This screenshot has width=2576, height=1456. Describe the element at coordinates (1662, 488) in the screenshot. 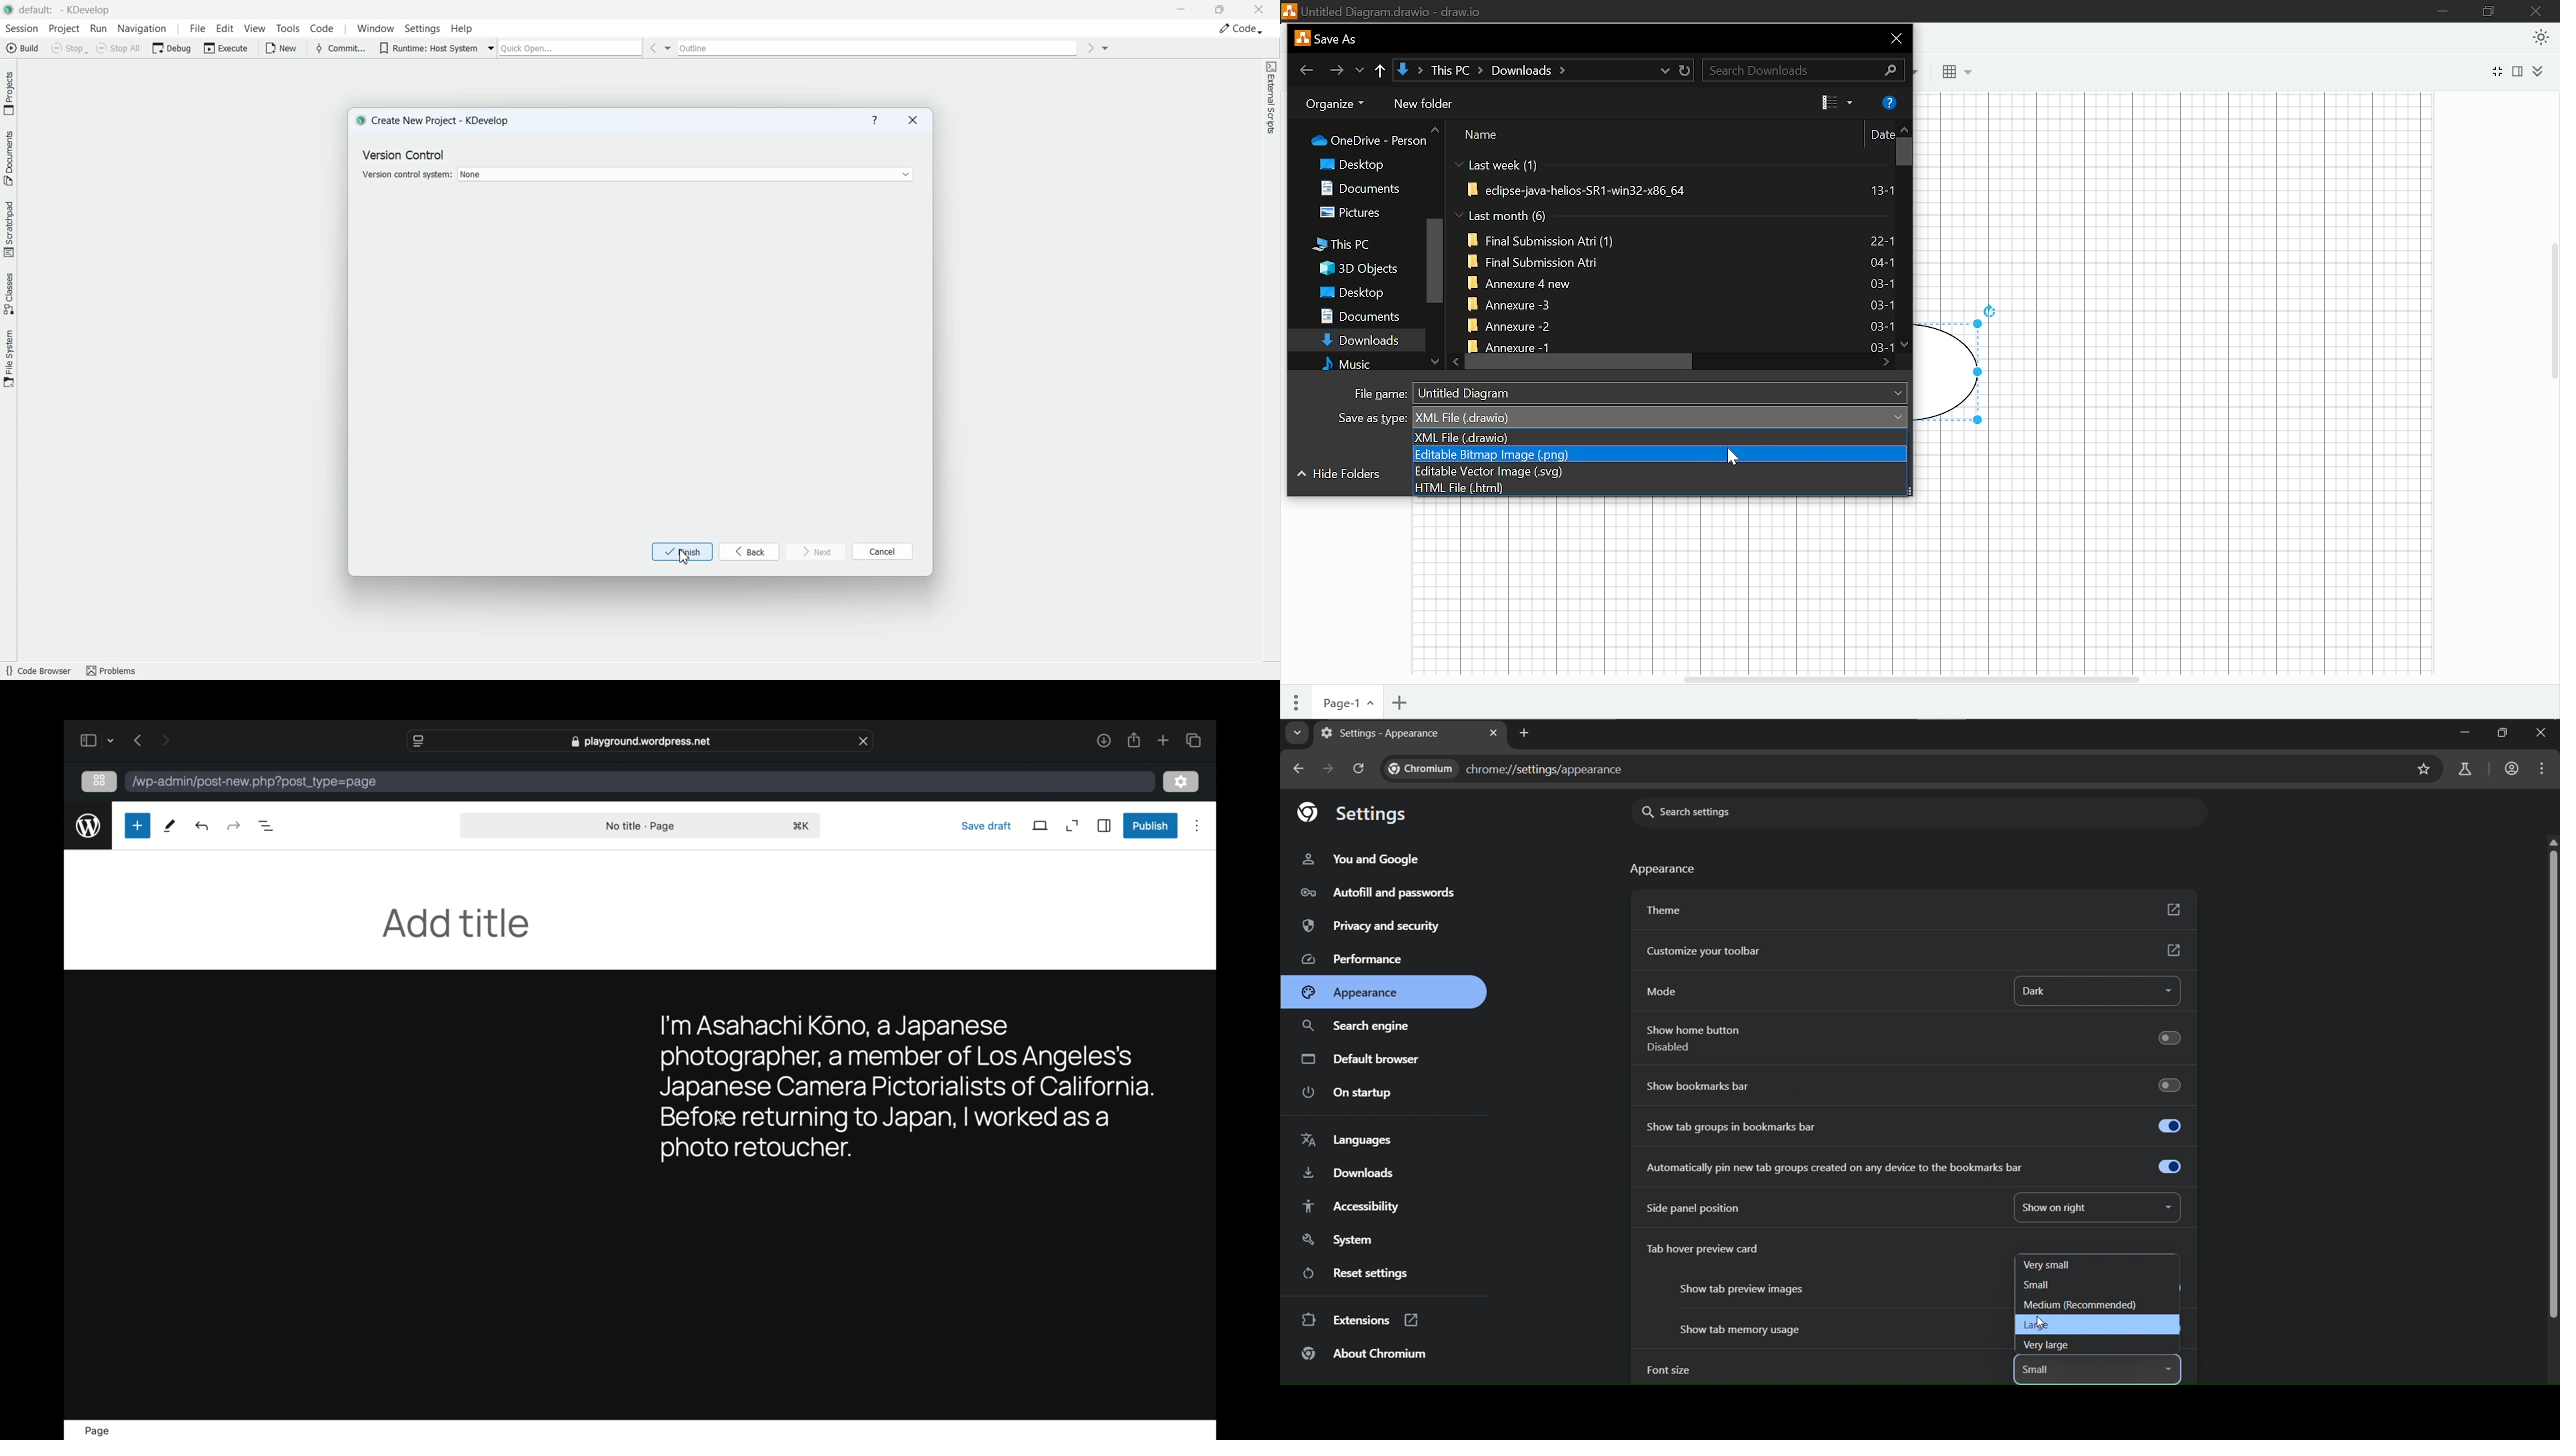

I see `Save as HTML file` at that location.